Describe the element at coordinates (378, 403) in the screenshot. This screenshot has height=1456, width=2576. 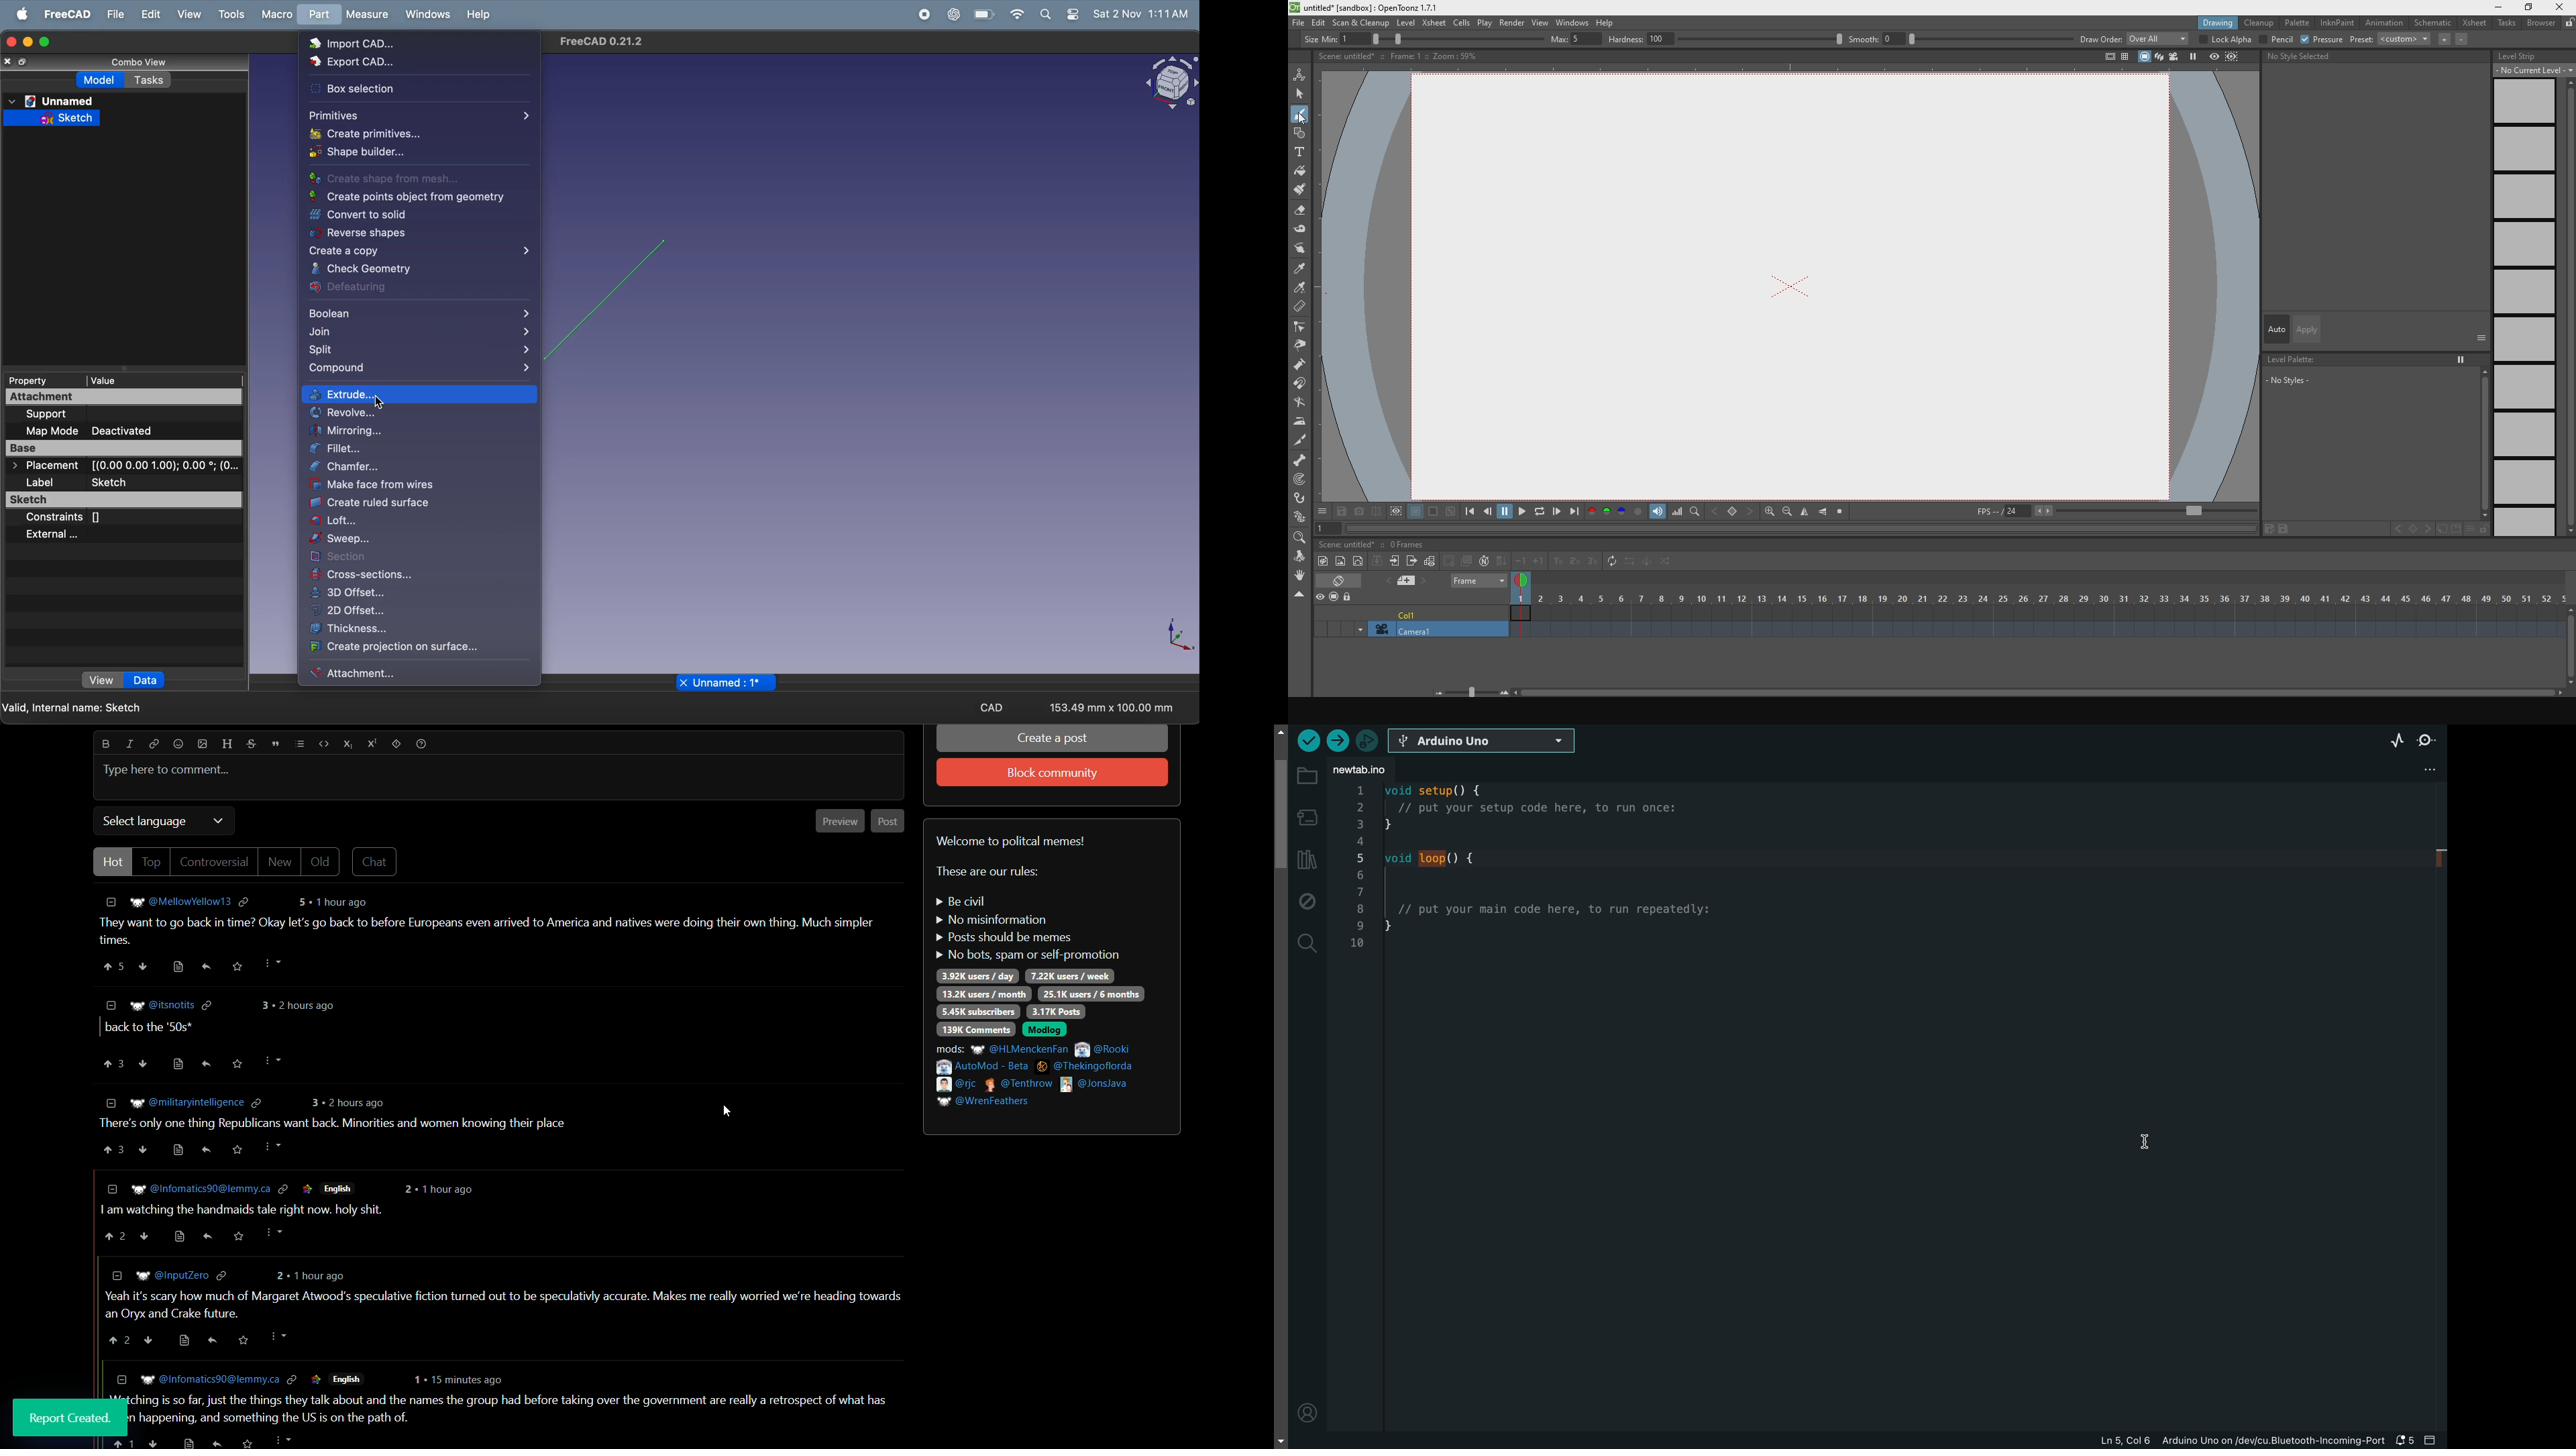
I see `cursor` at that location.